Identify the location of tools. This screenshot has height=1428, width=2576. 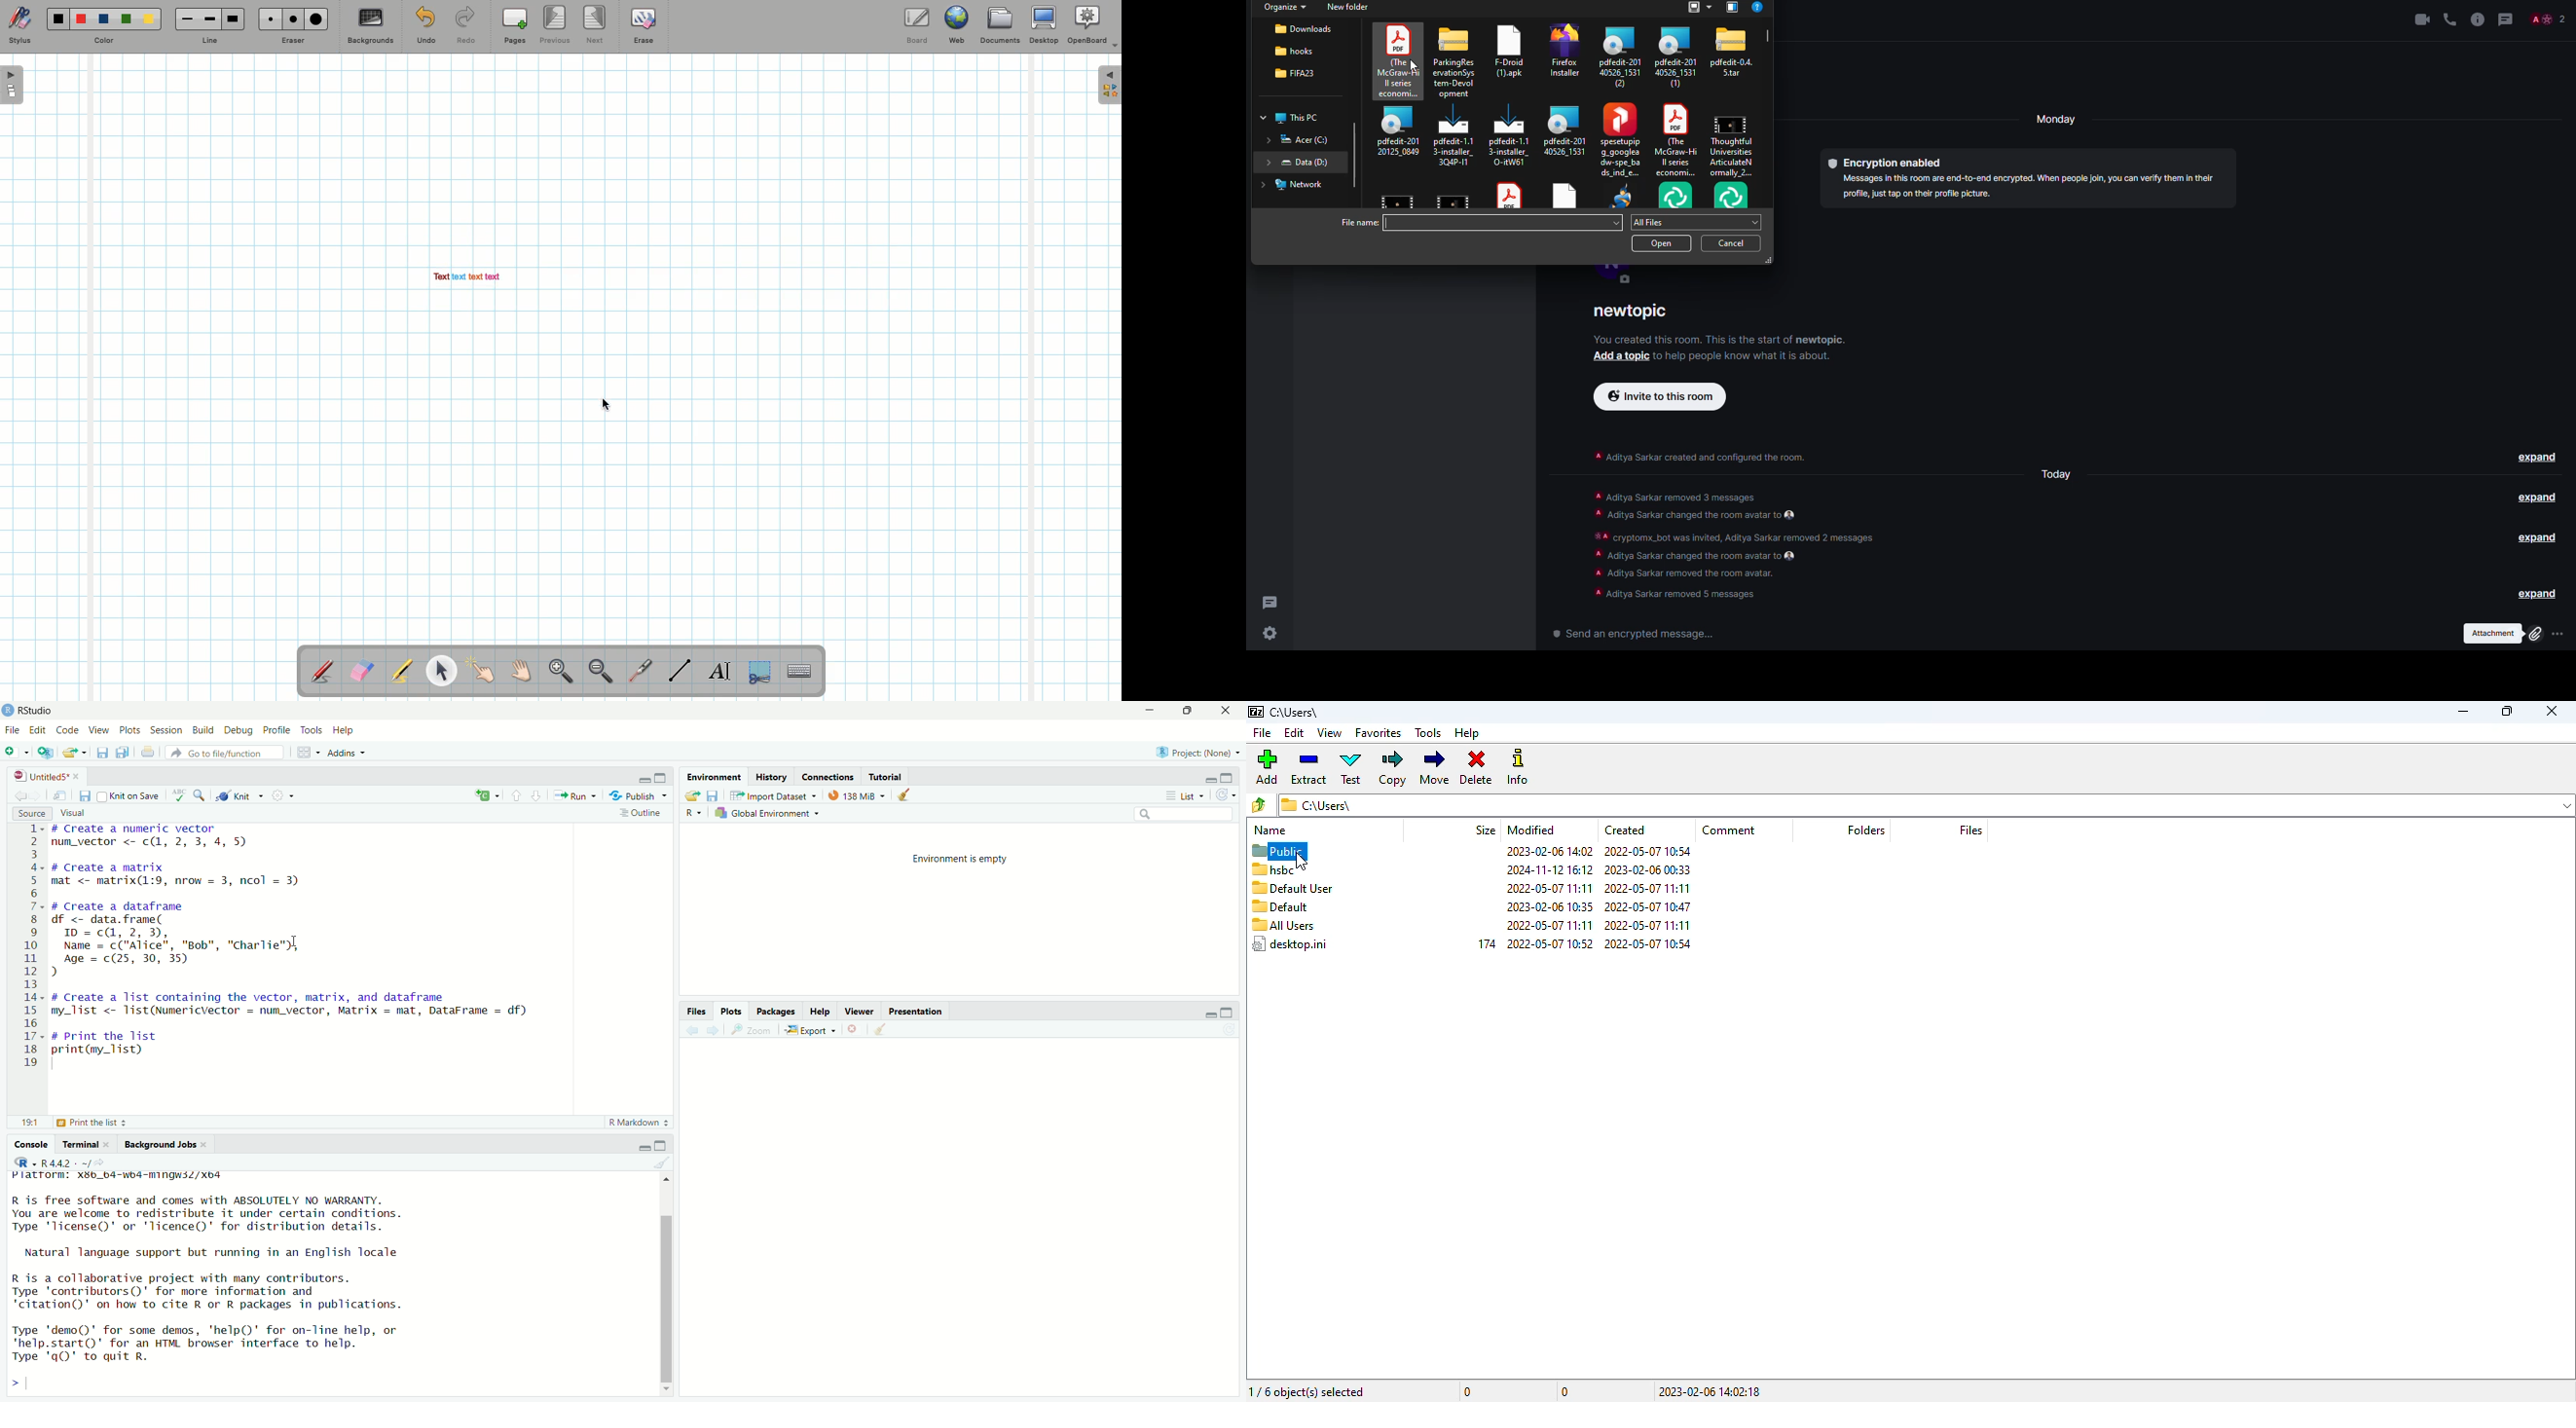
(1429, 732).